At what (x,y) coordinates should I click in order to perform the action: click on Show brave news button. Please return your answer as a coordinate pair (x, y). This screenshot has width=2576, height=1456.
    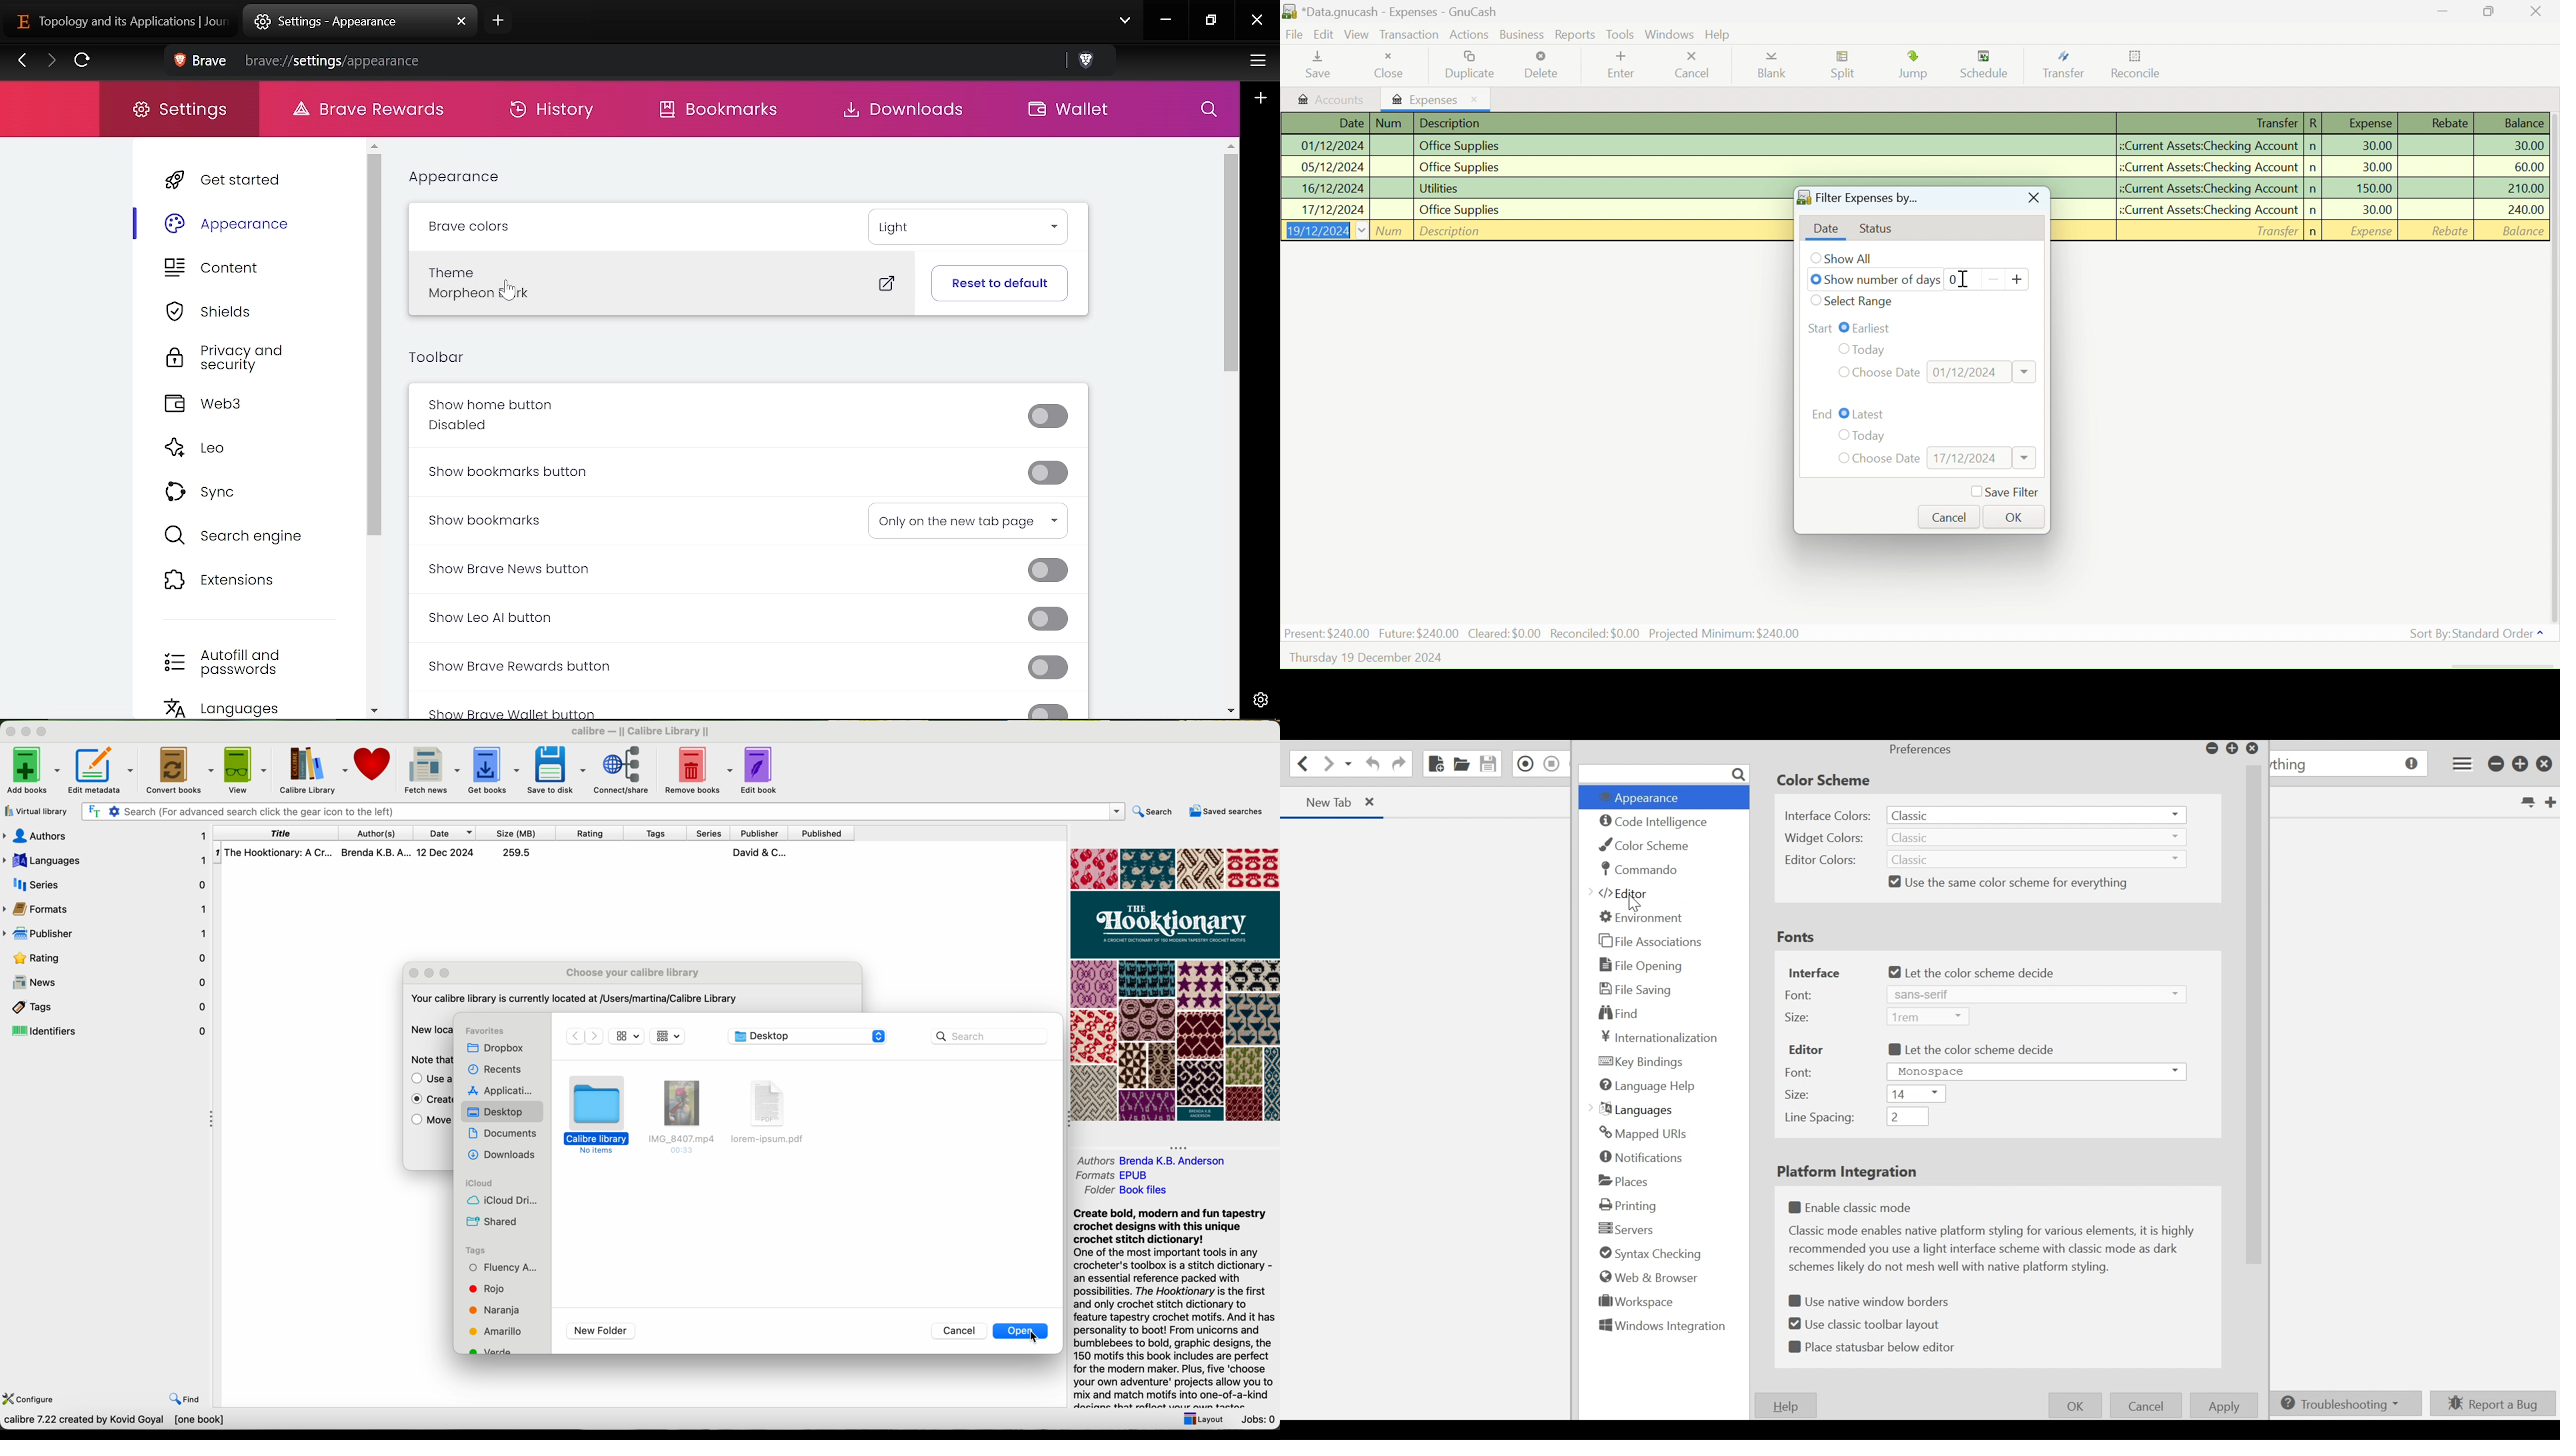
    Looking at the image, I should click on (744, 570).